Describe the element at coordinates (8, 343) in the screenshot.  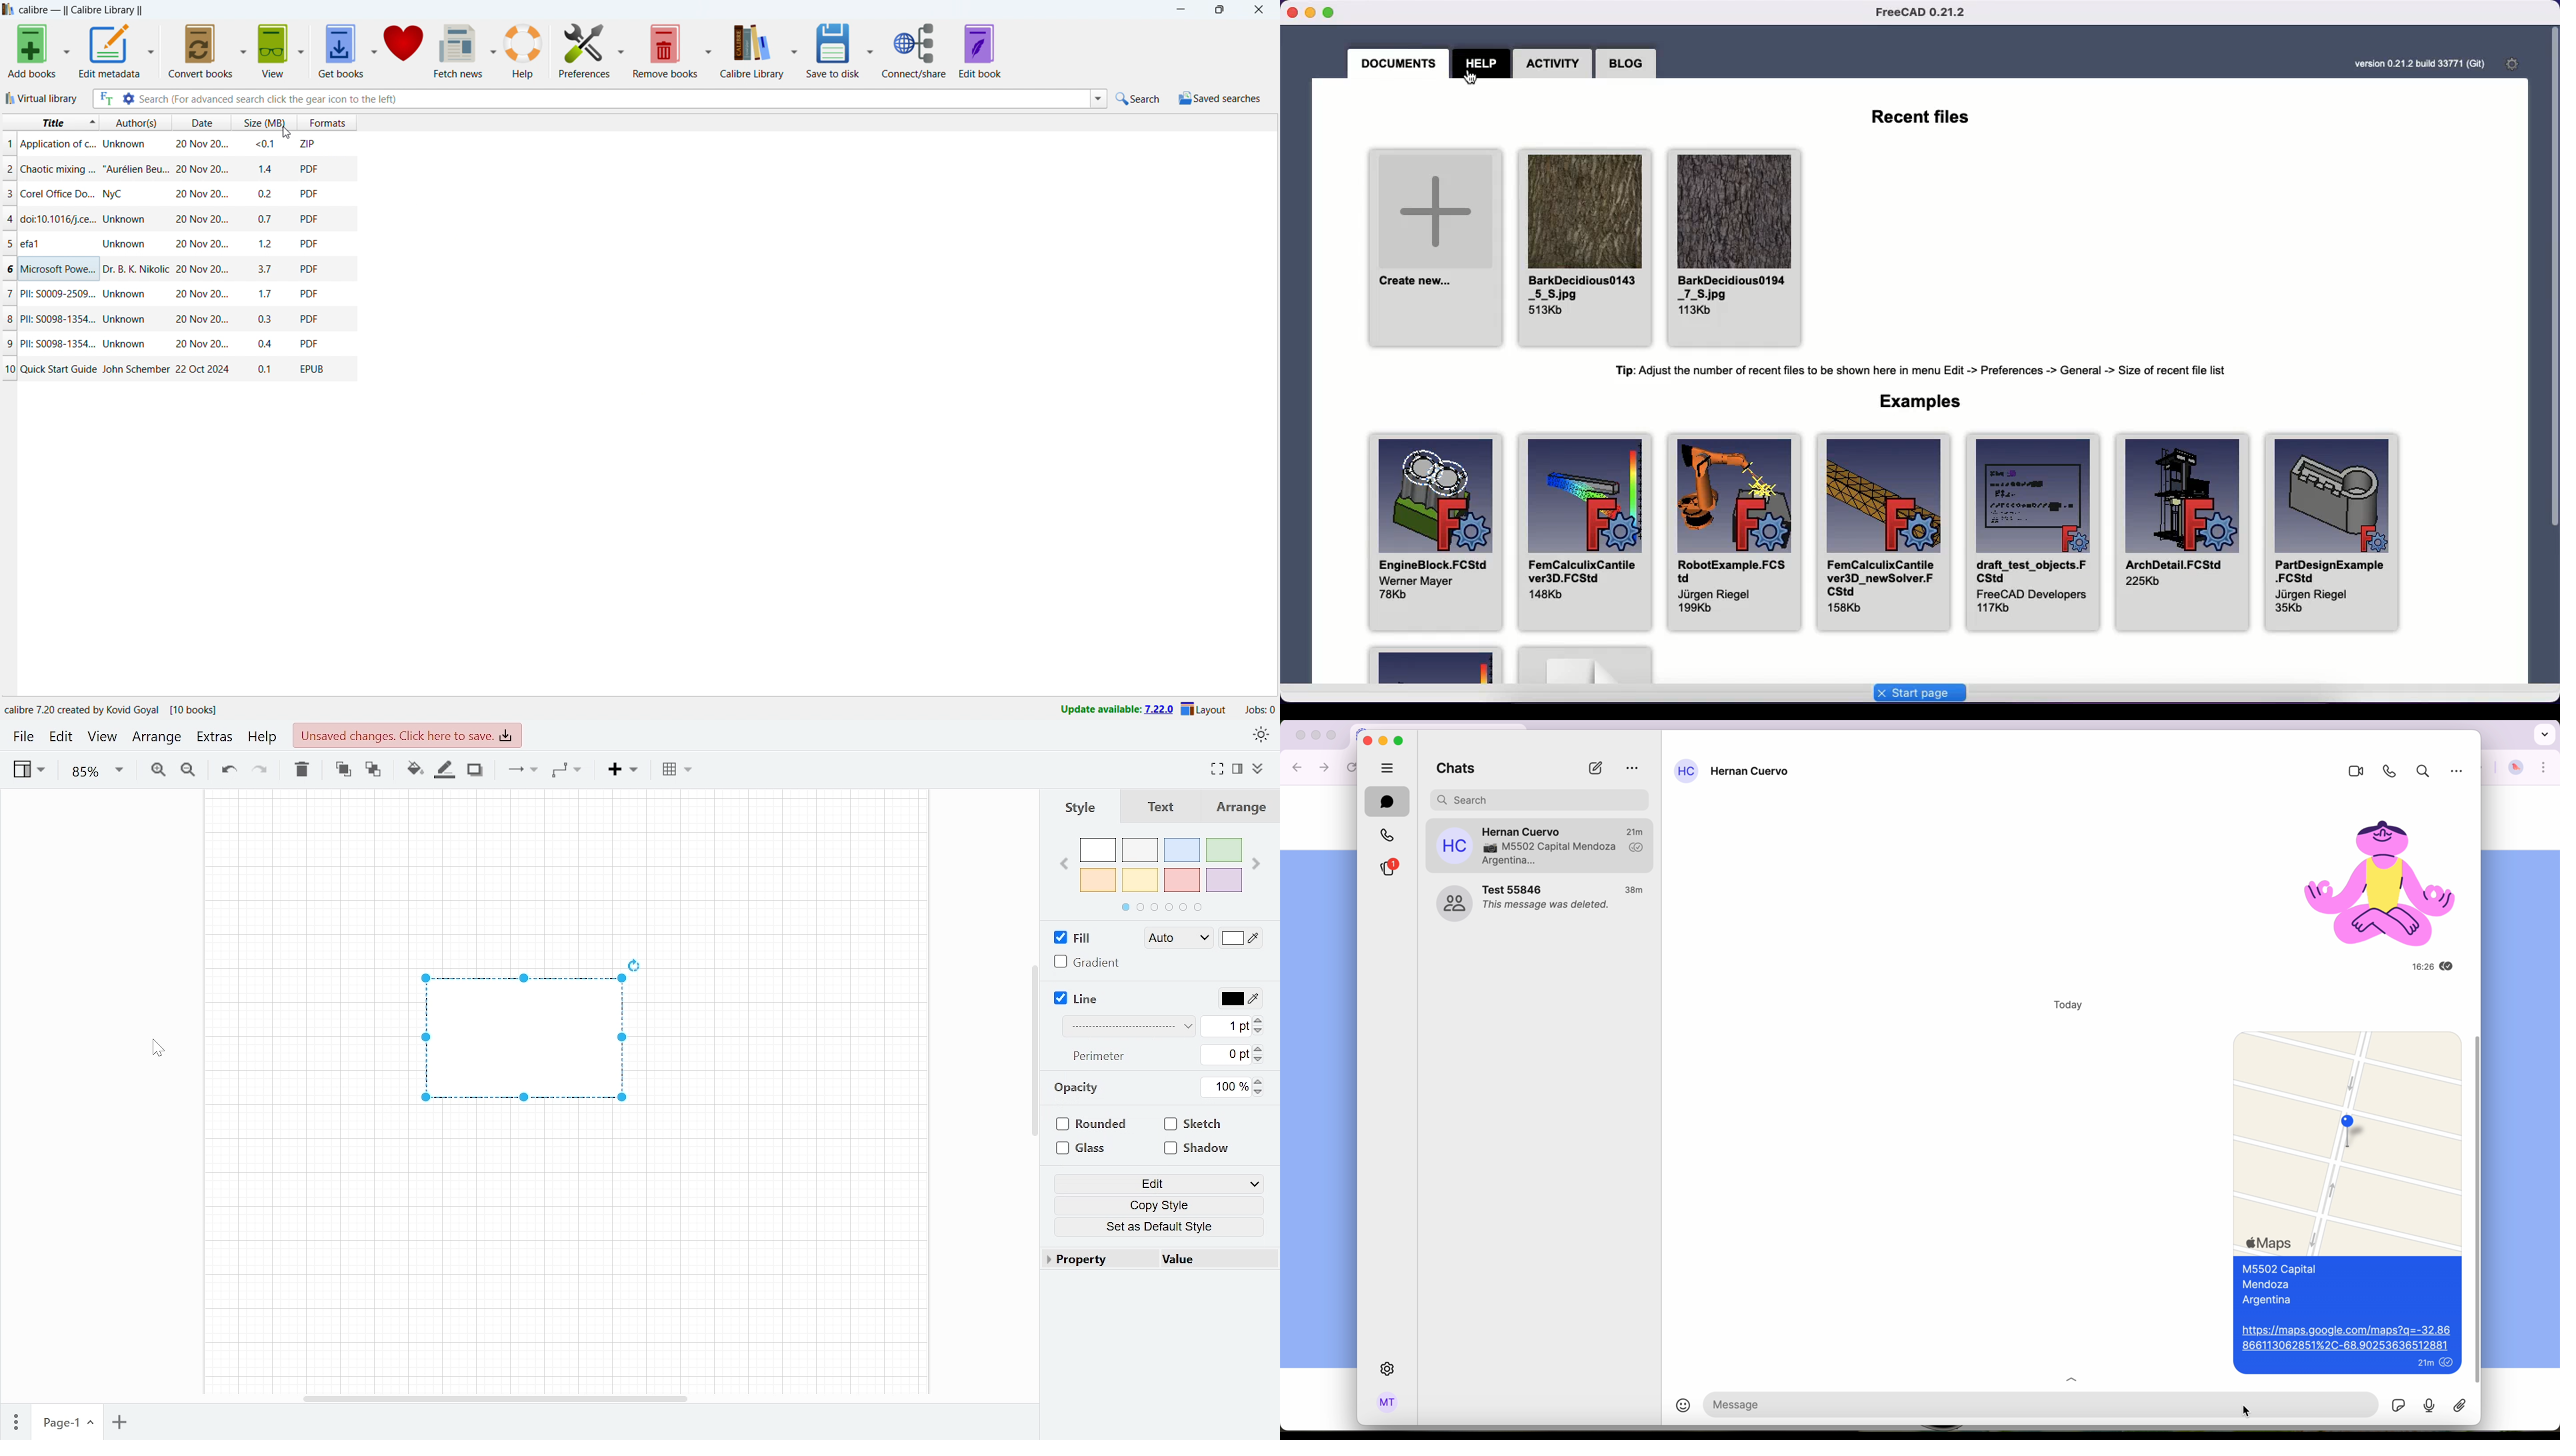
I see `9` at that location.